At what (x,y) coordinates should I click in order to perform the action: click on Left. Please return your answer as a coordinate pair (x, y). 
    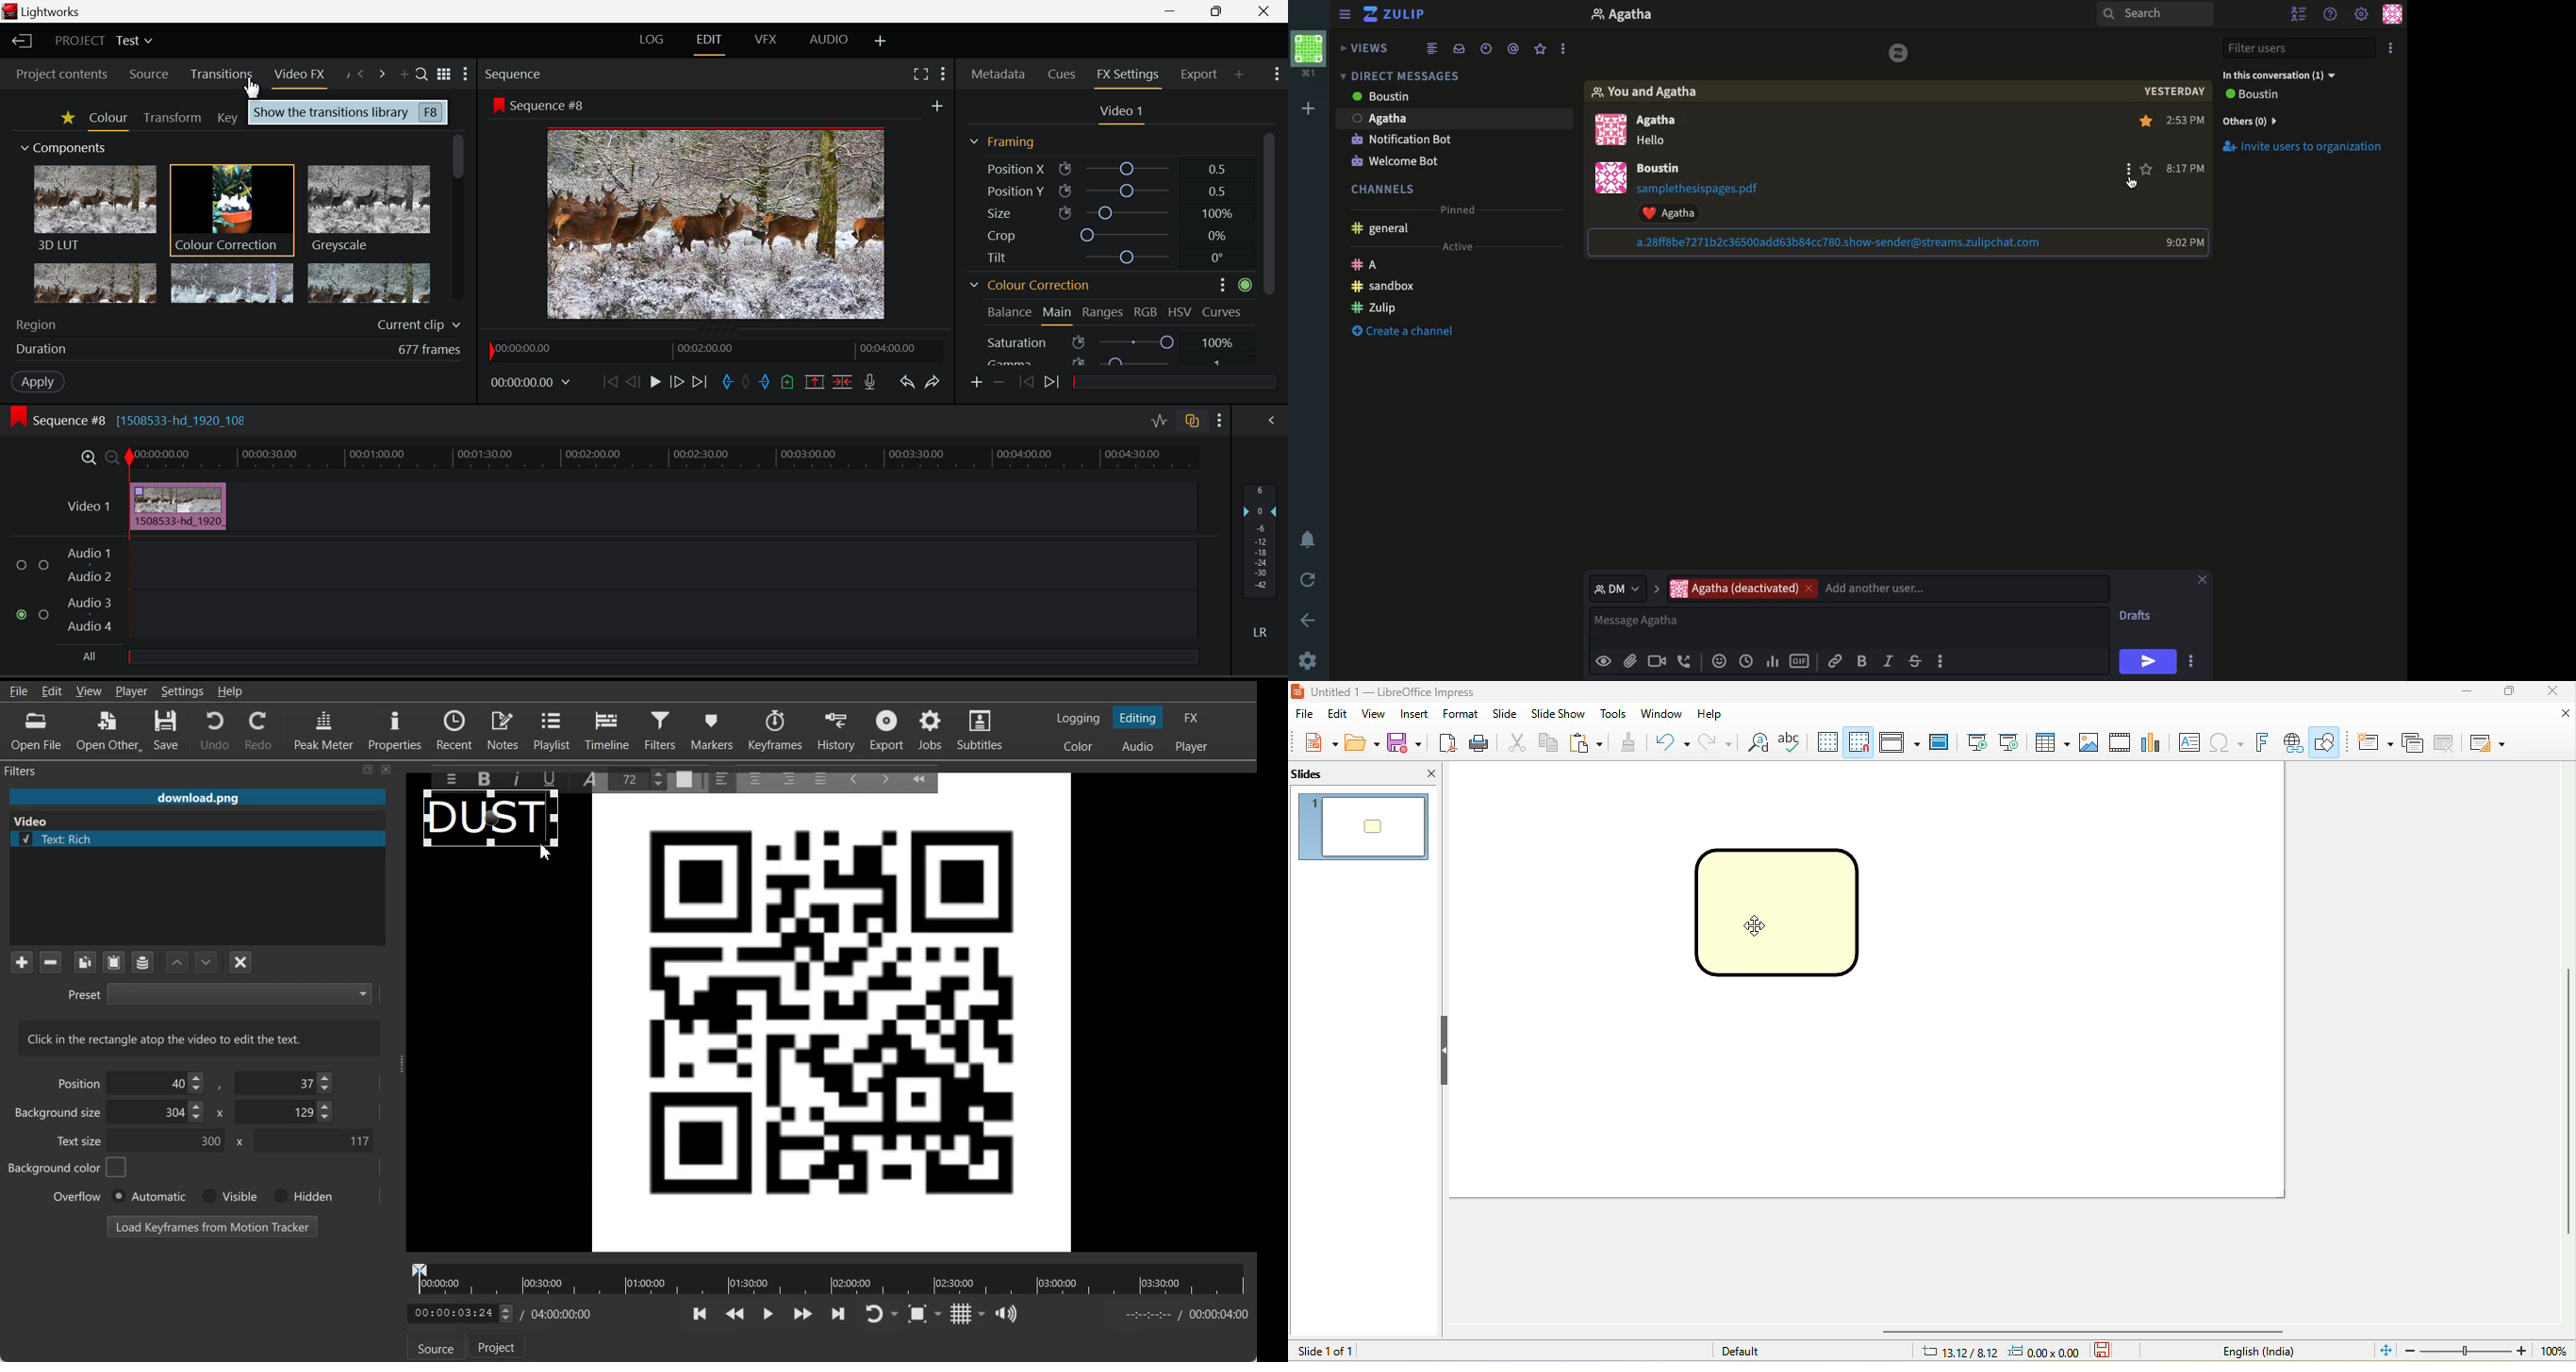
    Looking at the image, I should click on (723, 778).